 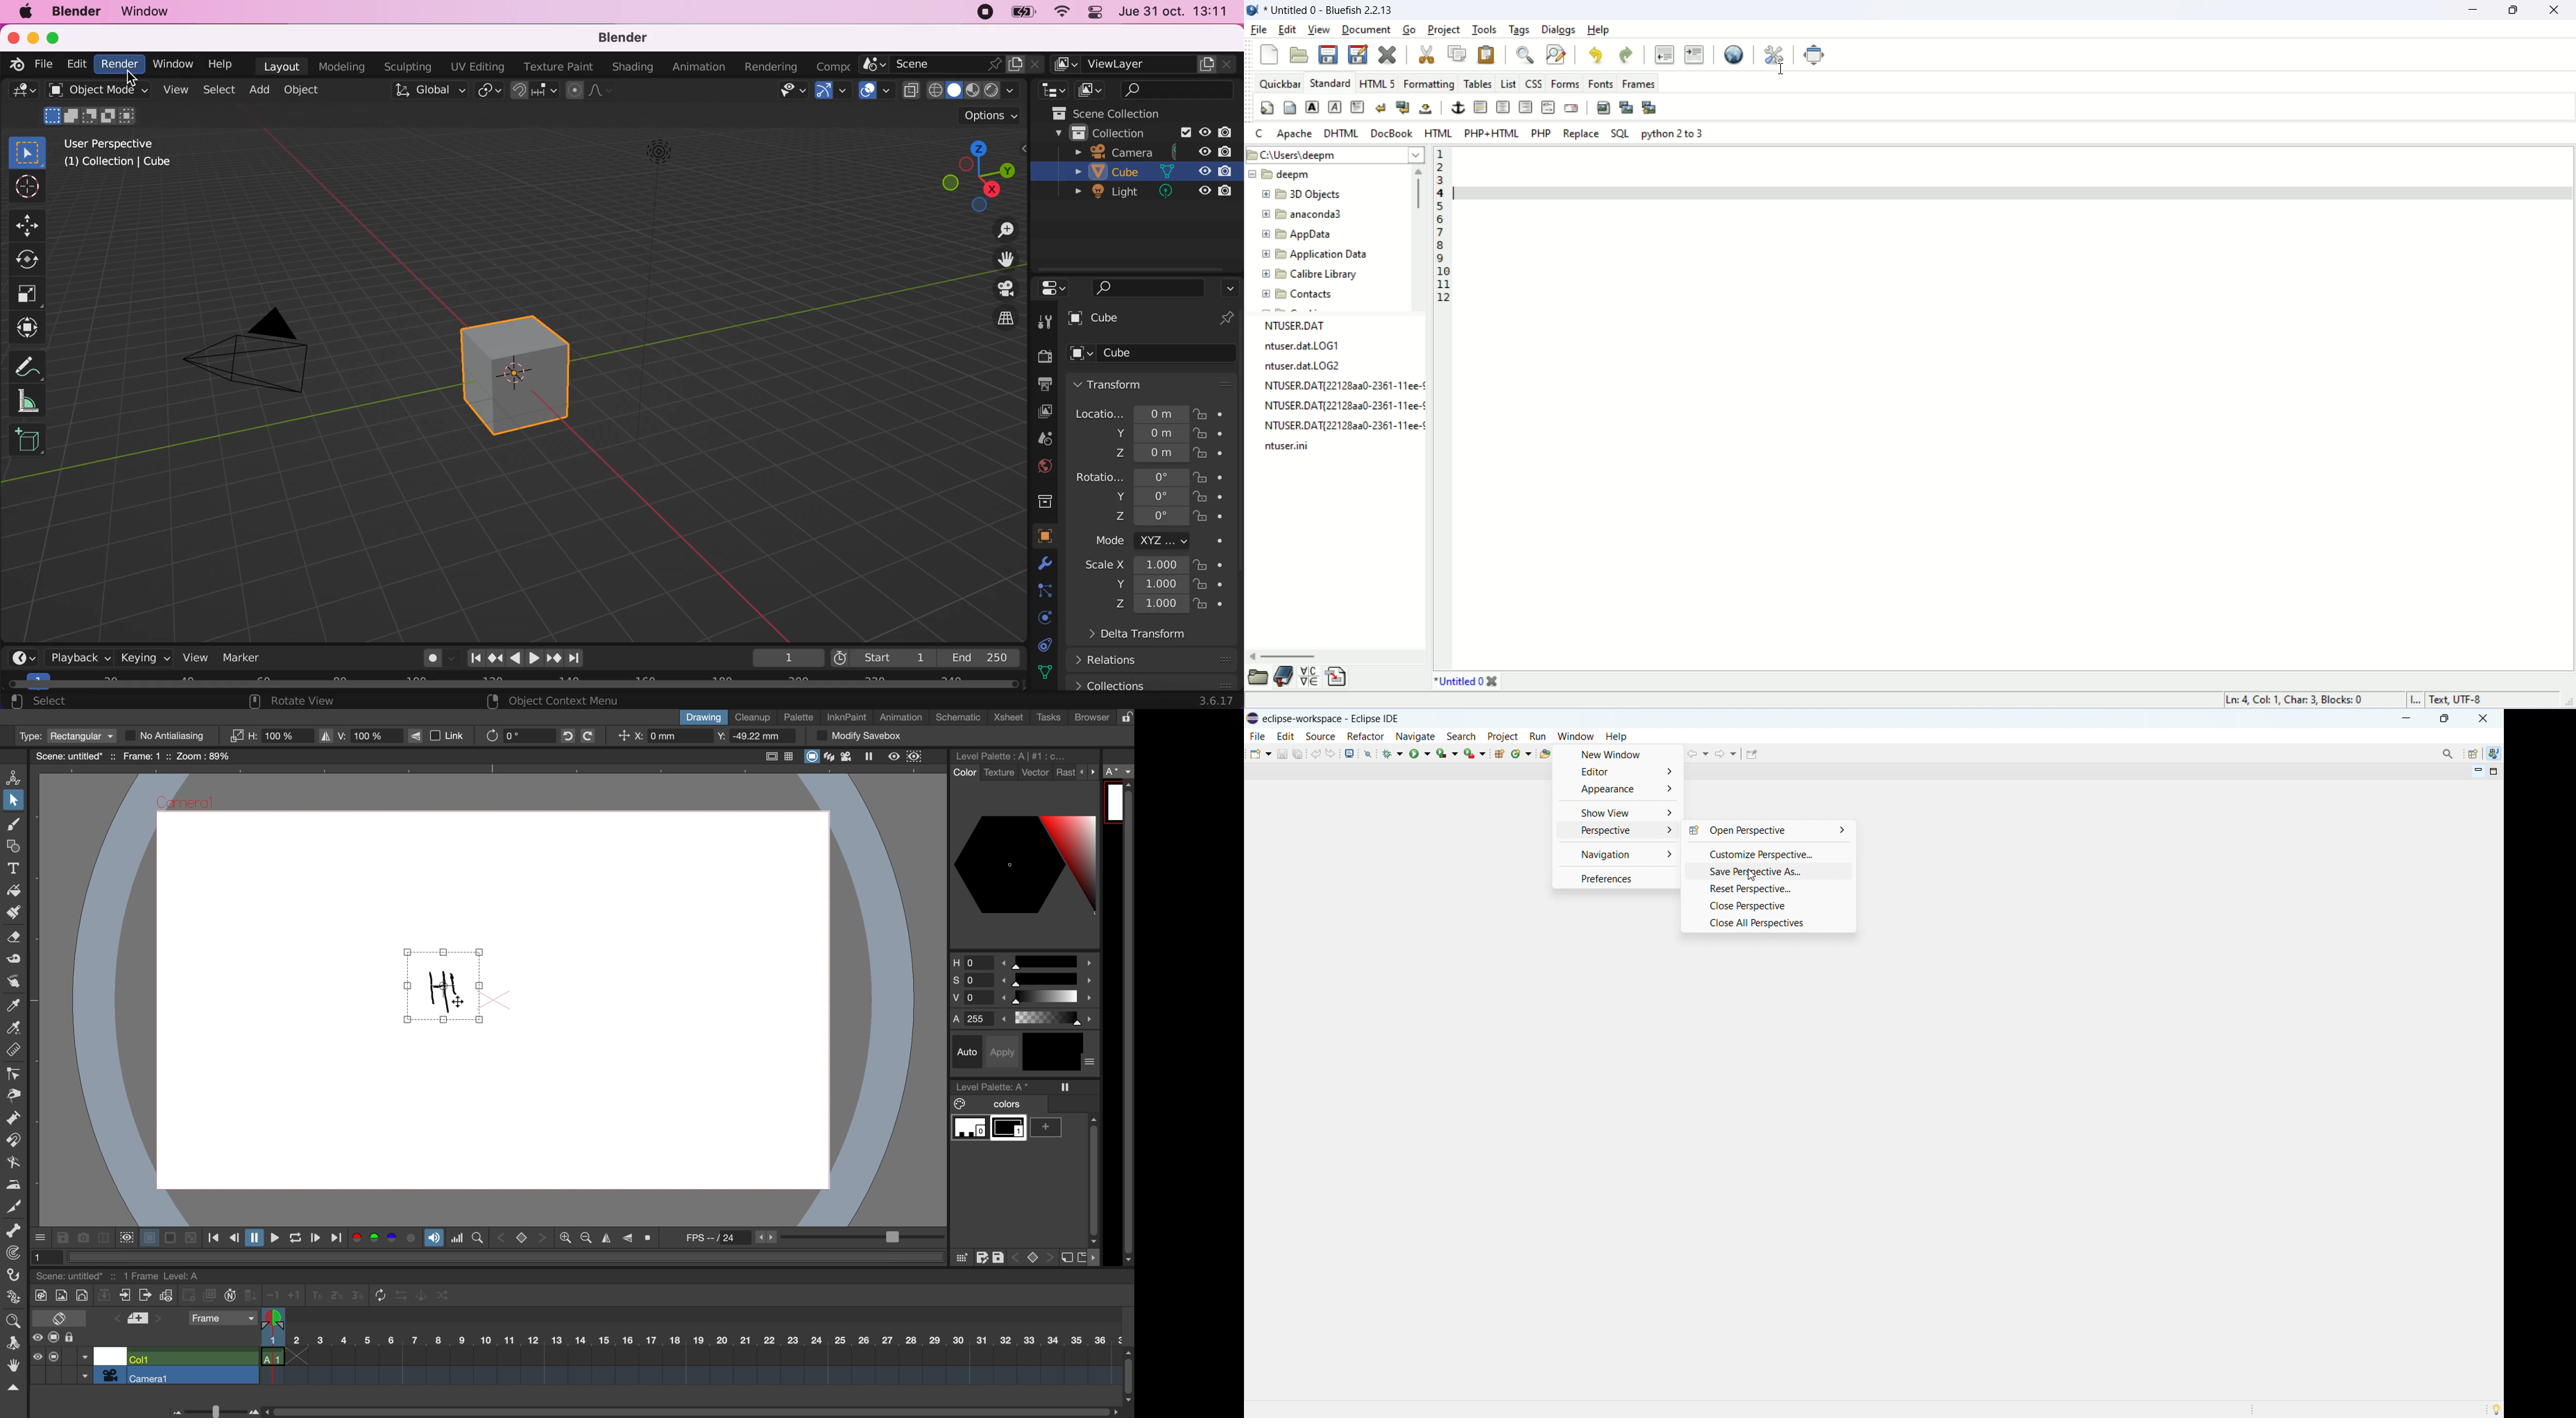 I want to click on go, so click(x=1408, y=29).